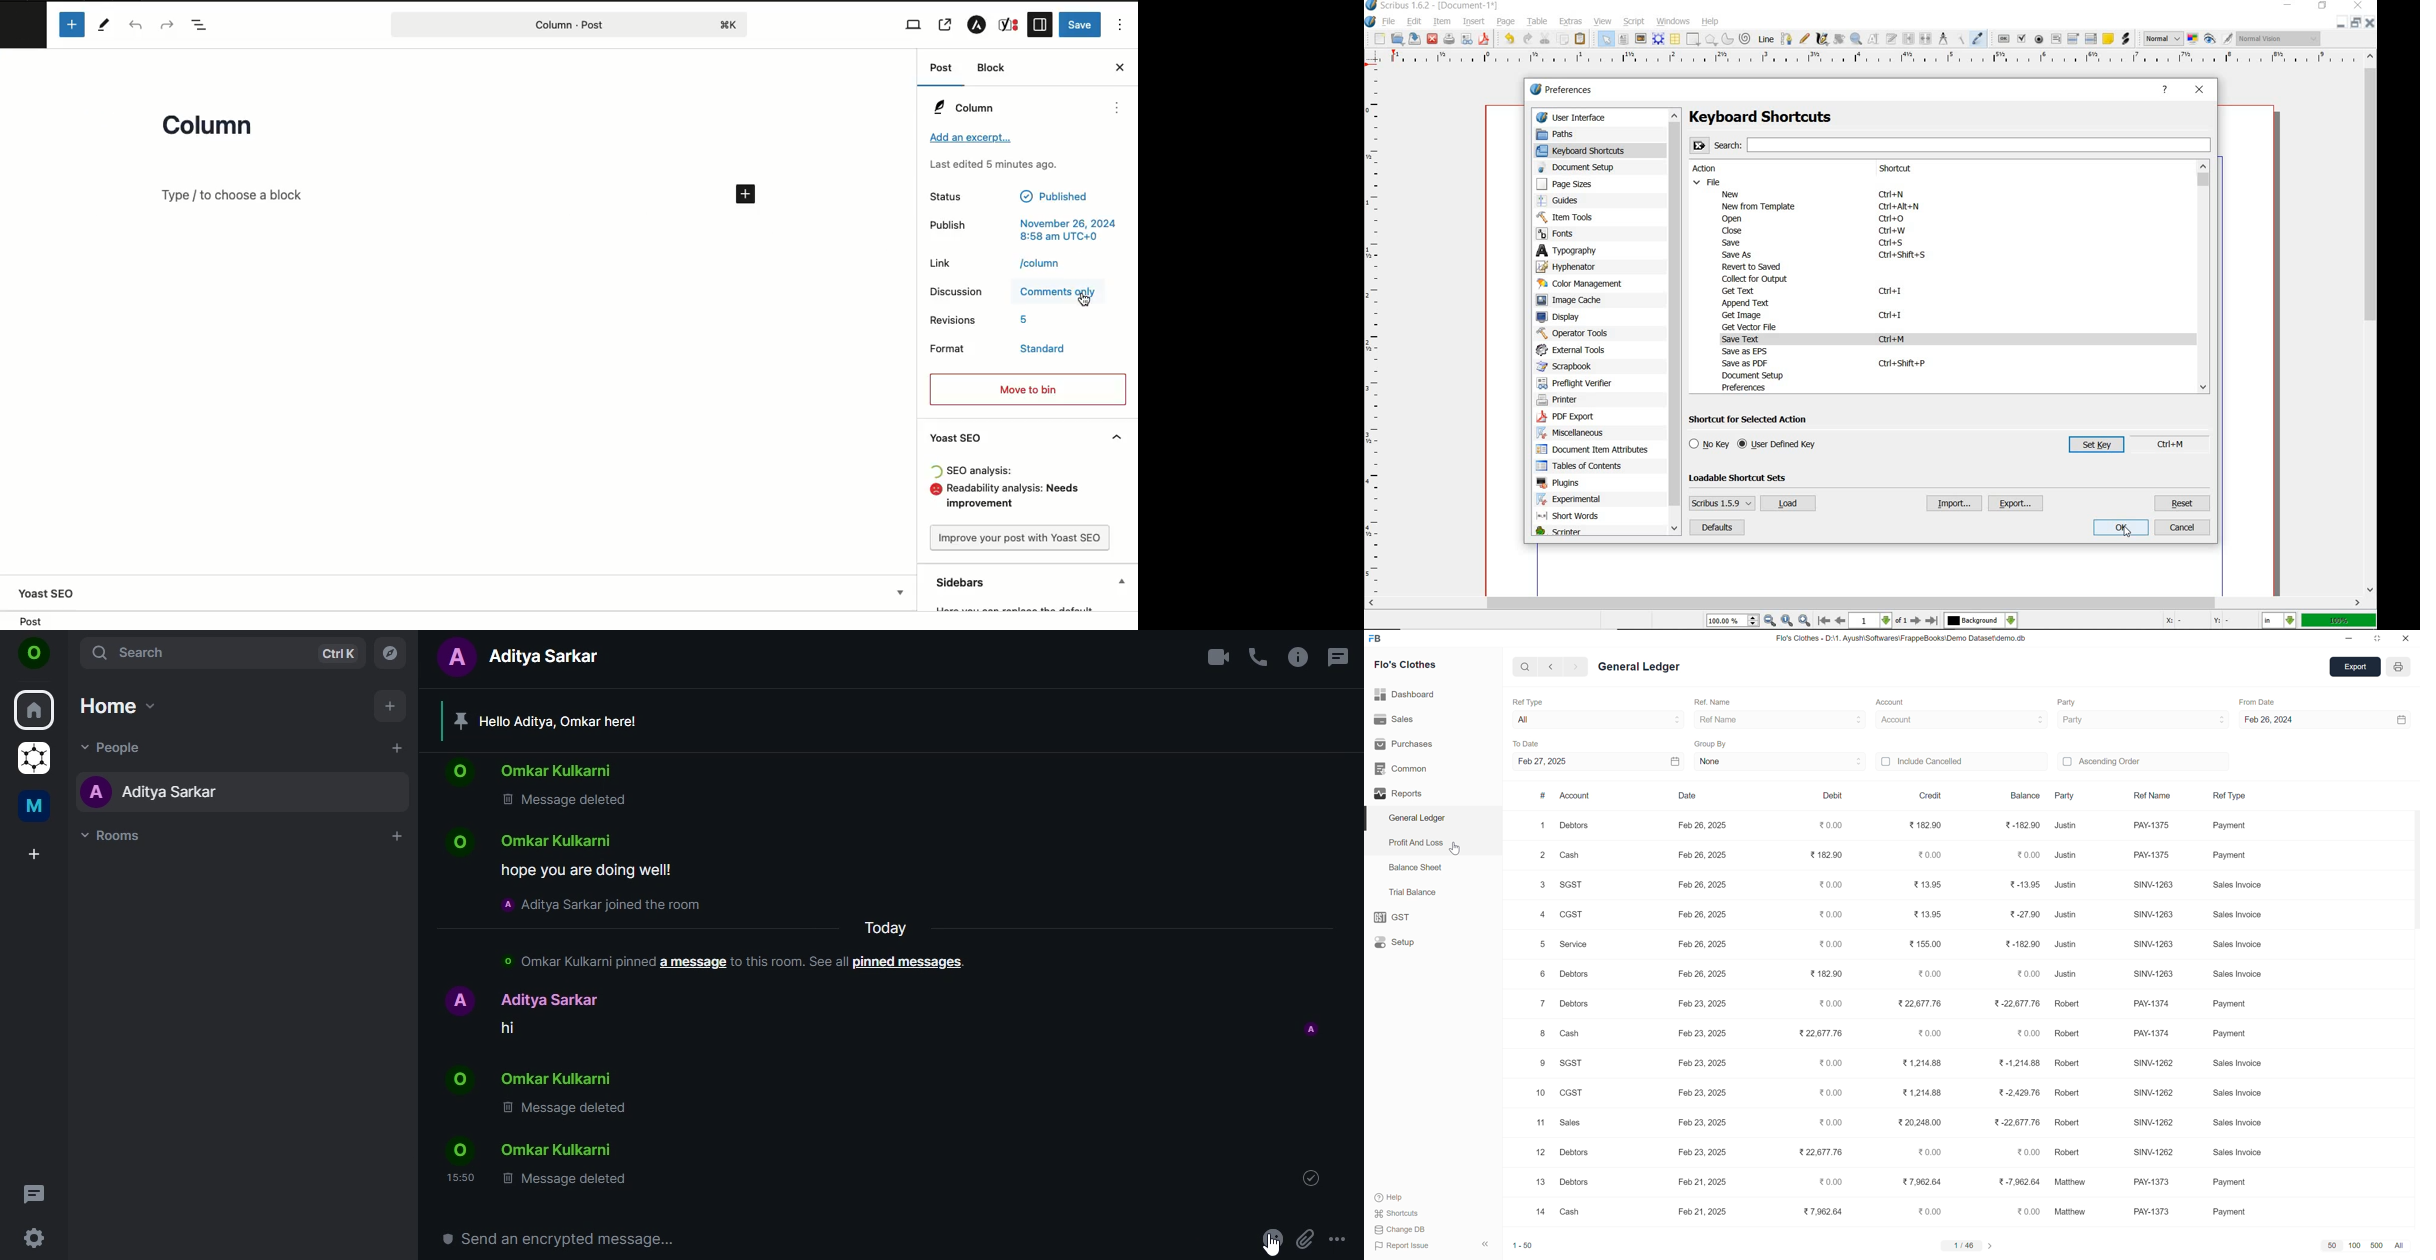 The height and width of the screenshot is (1260, 2436). I want to click on ₹20,248.00, so click(1921, 1122).